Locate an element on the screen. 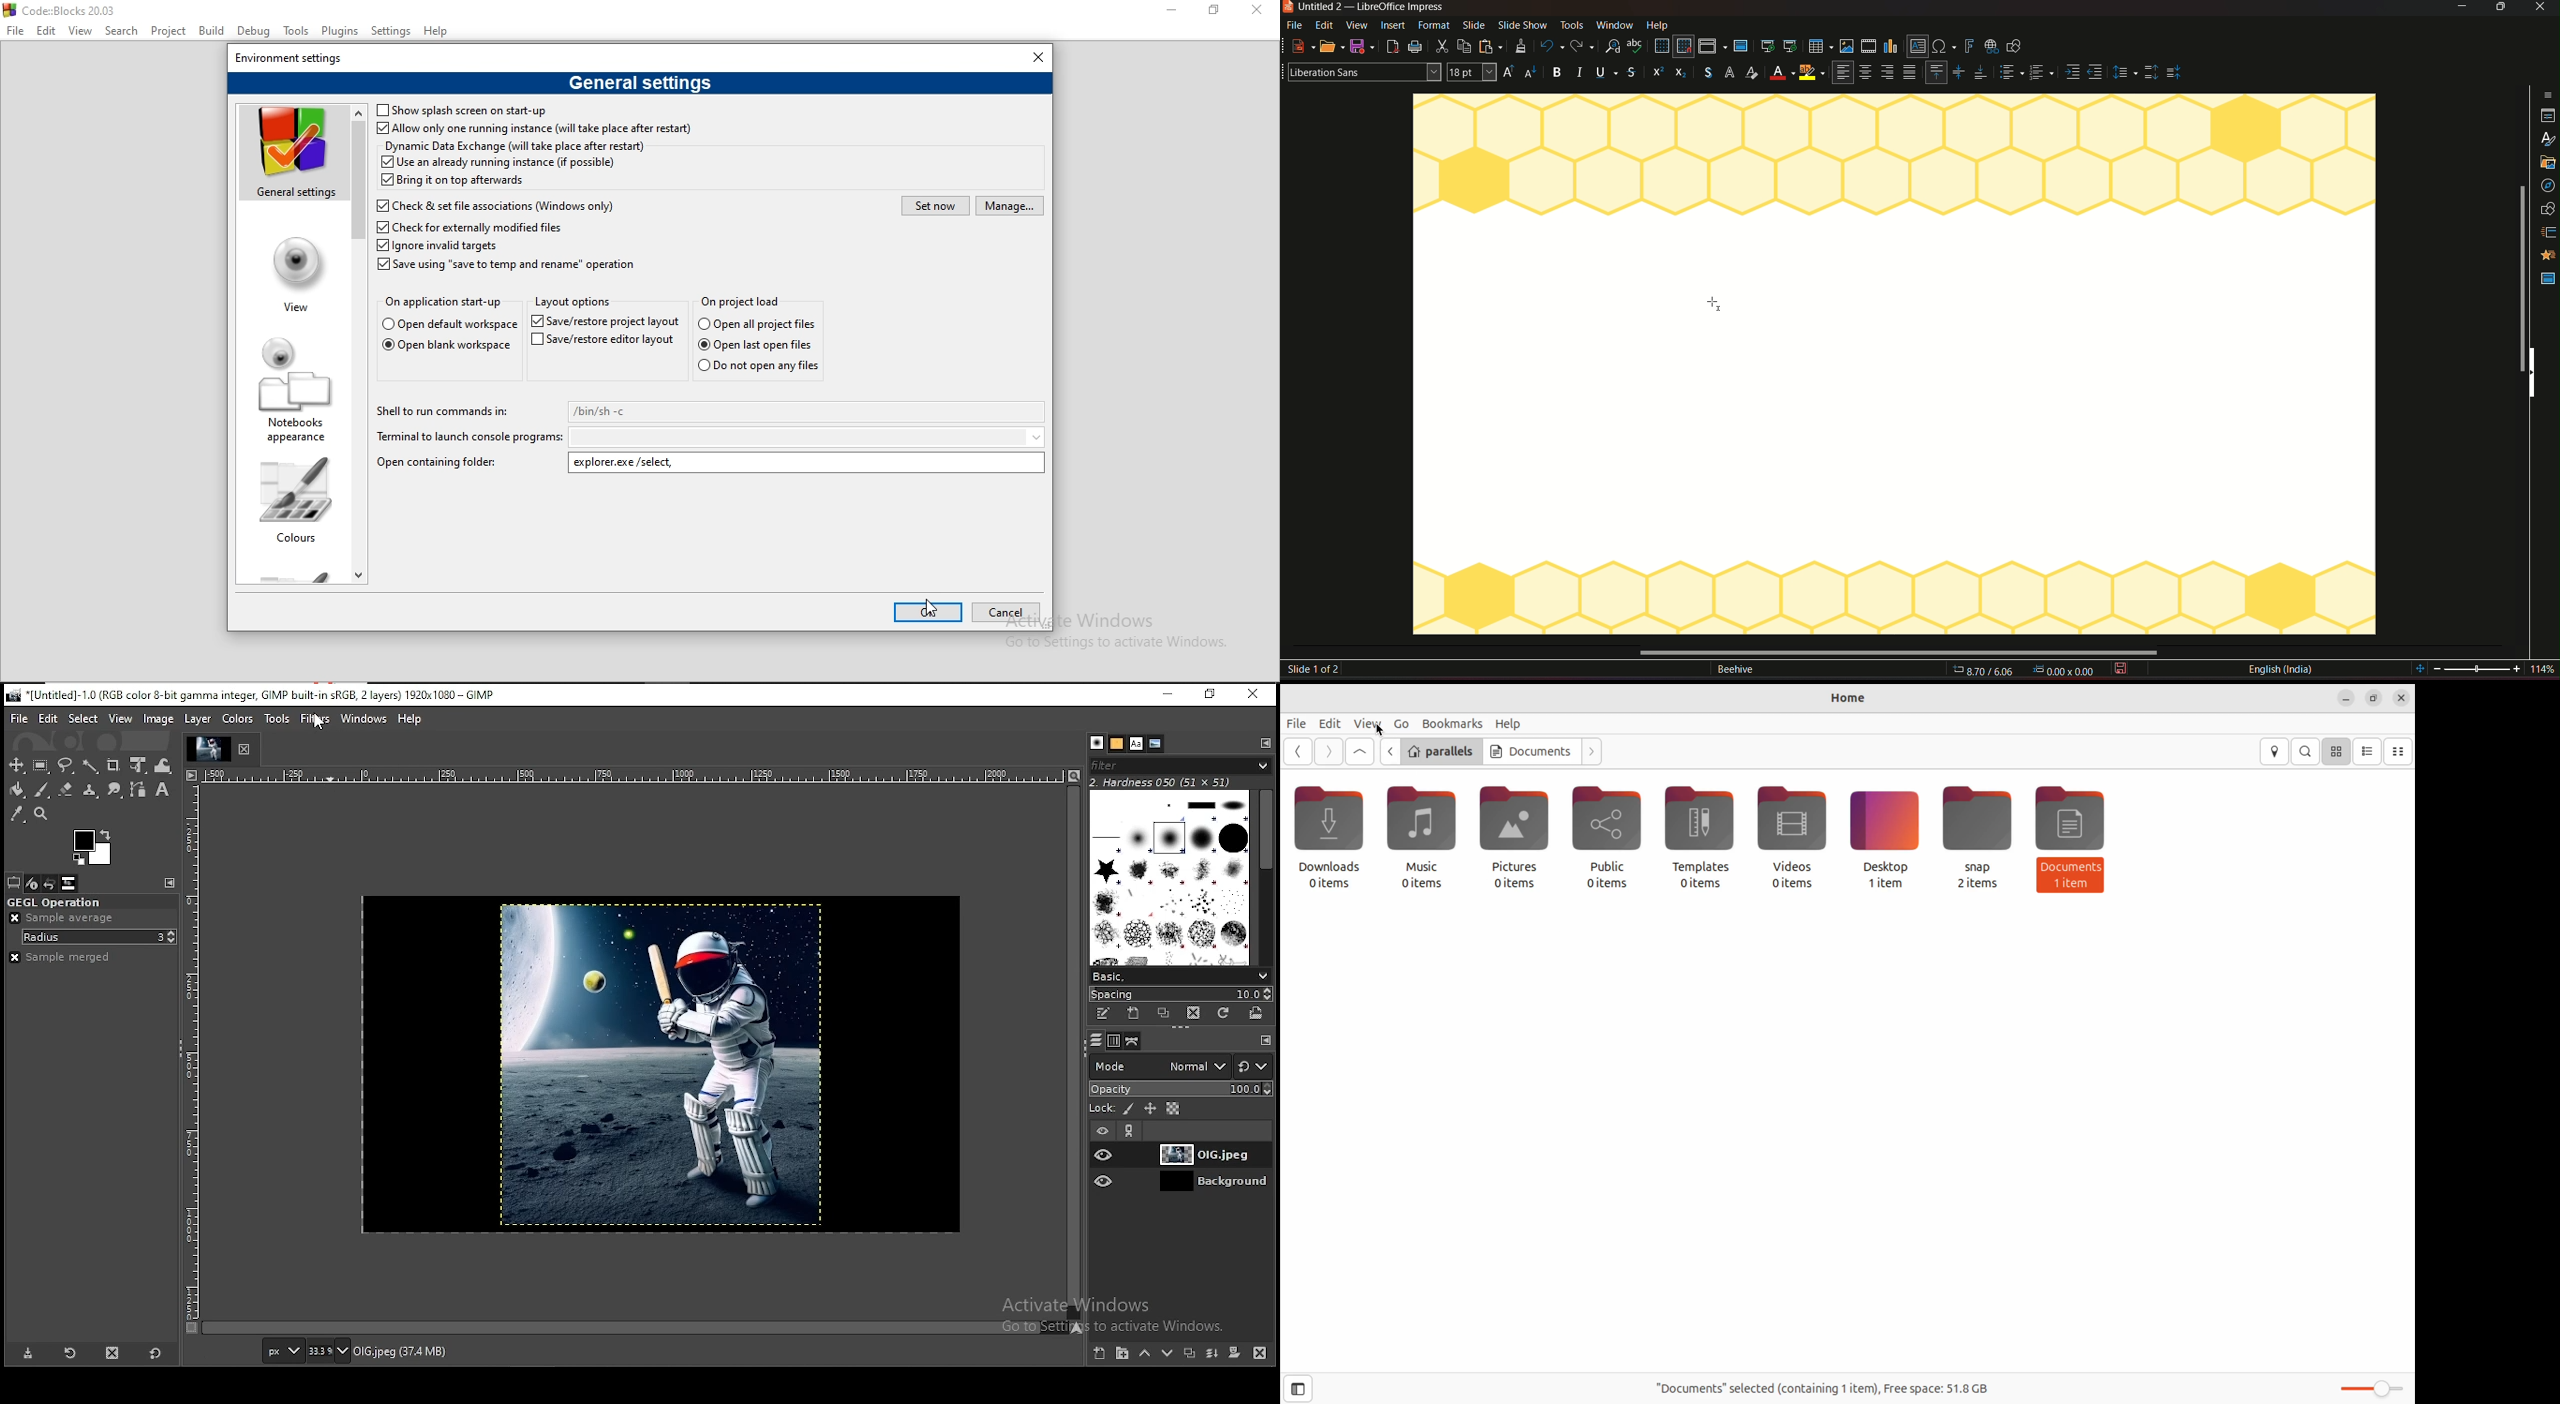 The width and height of the screenshot is (2576, 1428). File is located at coordinates (16, 30).